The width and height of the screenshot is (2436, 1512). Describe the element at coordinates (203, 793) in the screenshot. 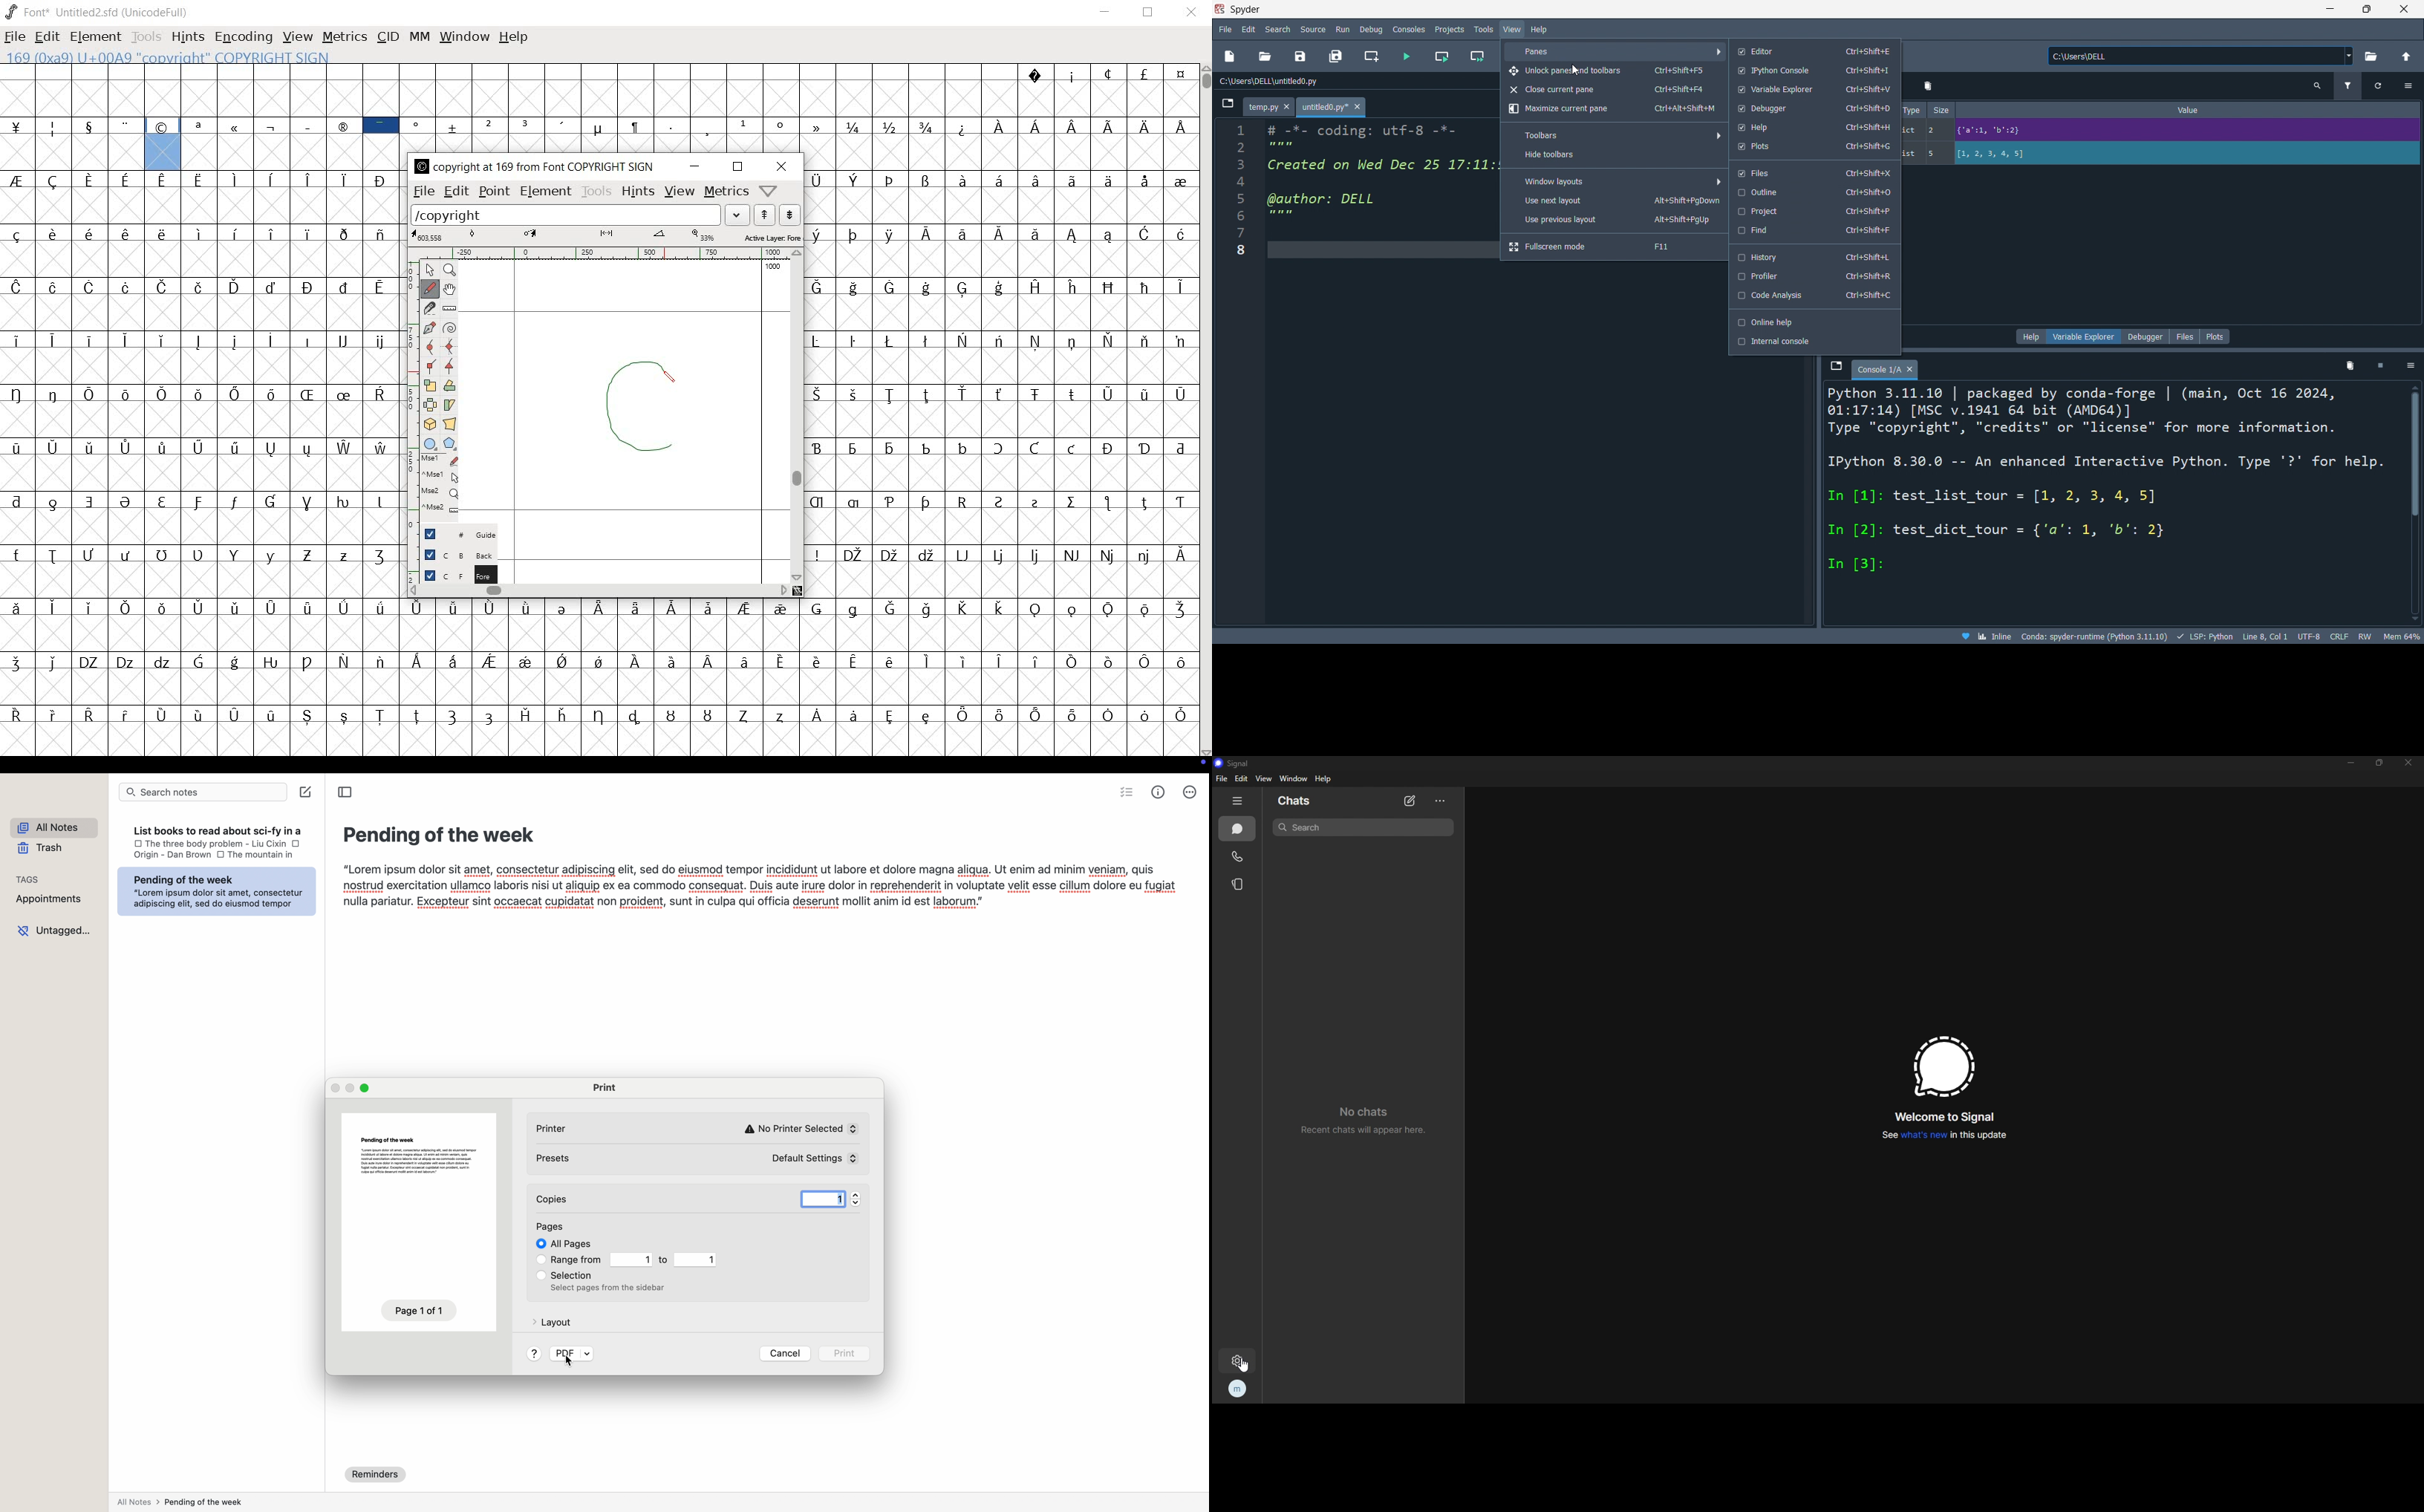

I see `search bar` at that location.